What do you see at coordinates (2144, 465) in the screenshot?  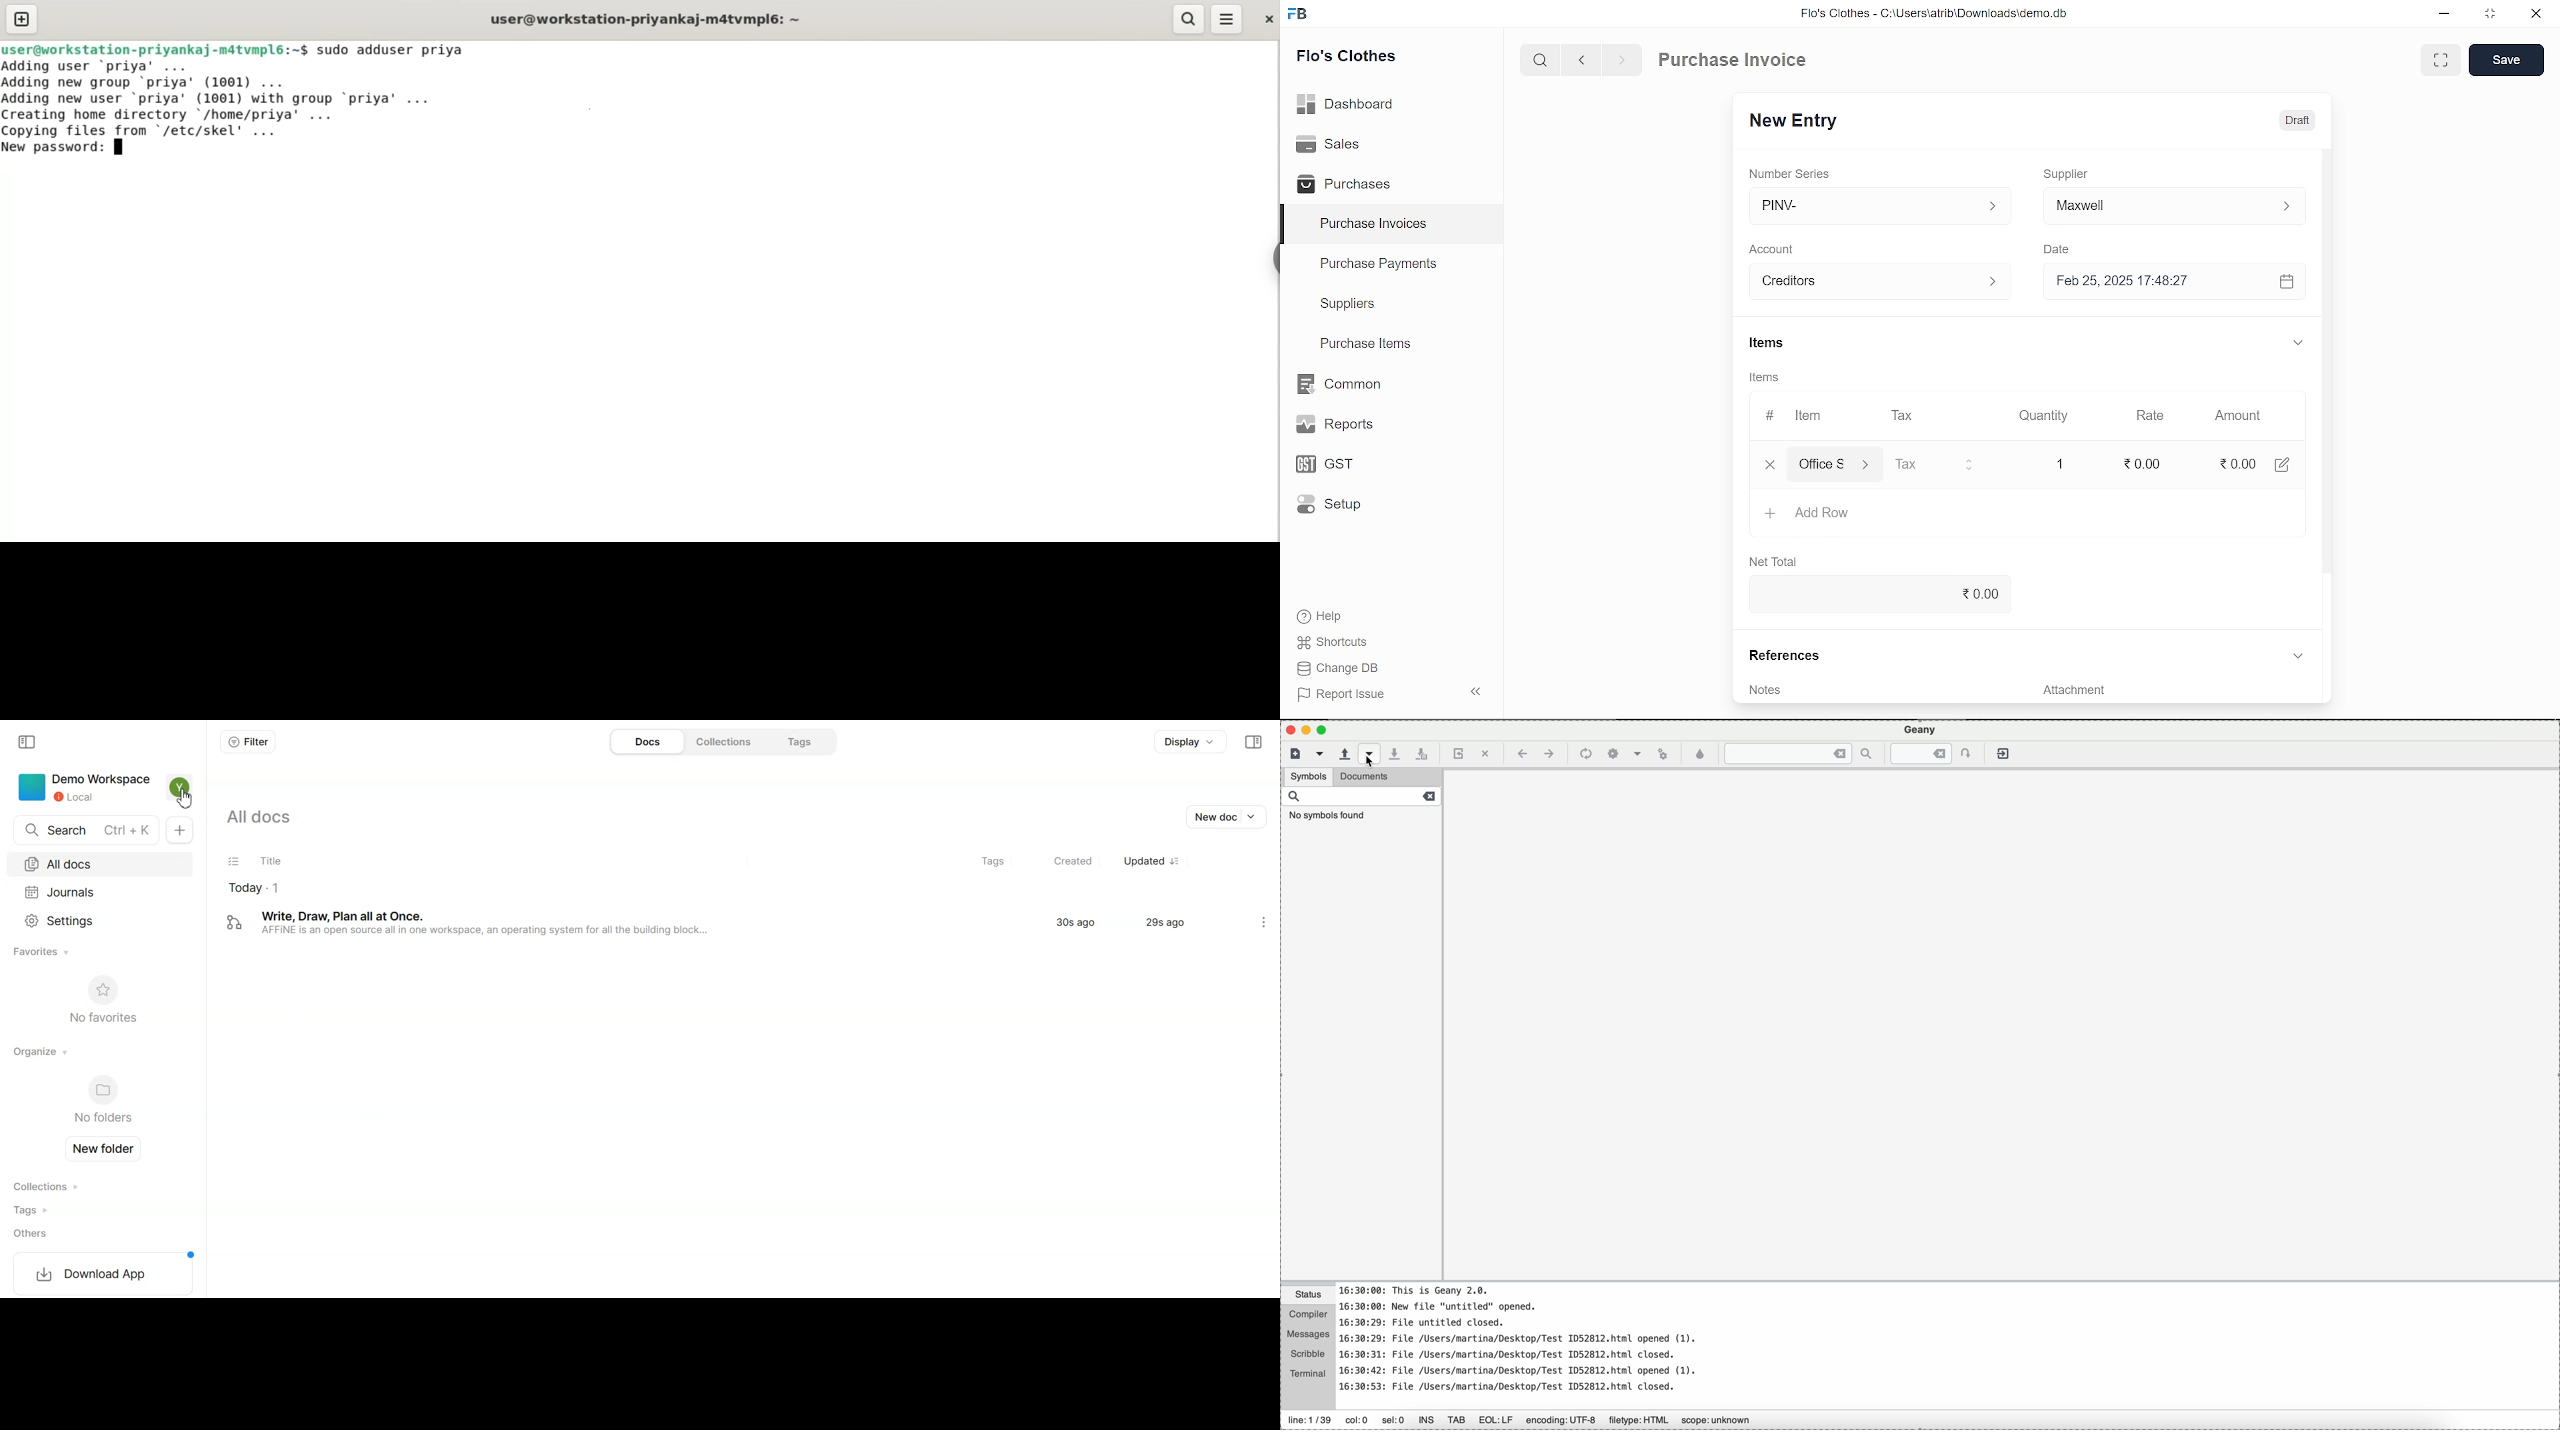 I see `0.00` at bounding box center [2144, 465].